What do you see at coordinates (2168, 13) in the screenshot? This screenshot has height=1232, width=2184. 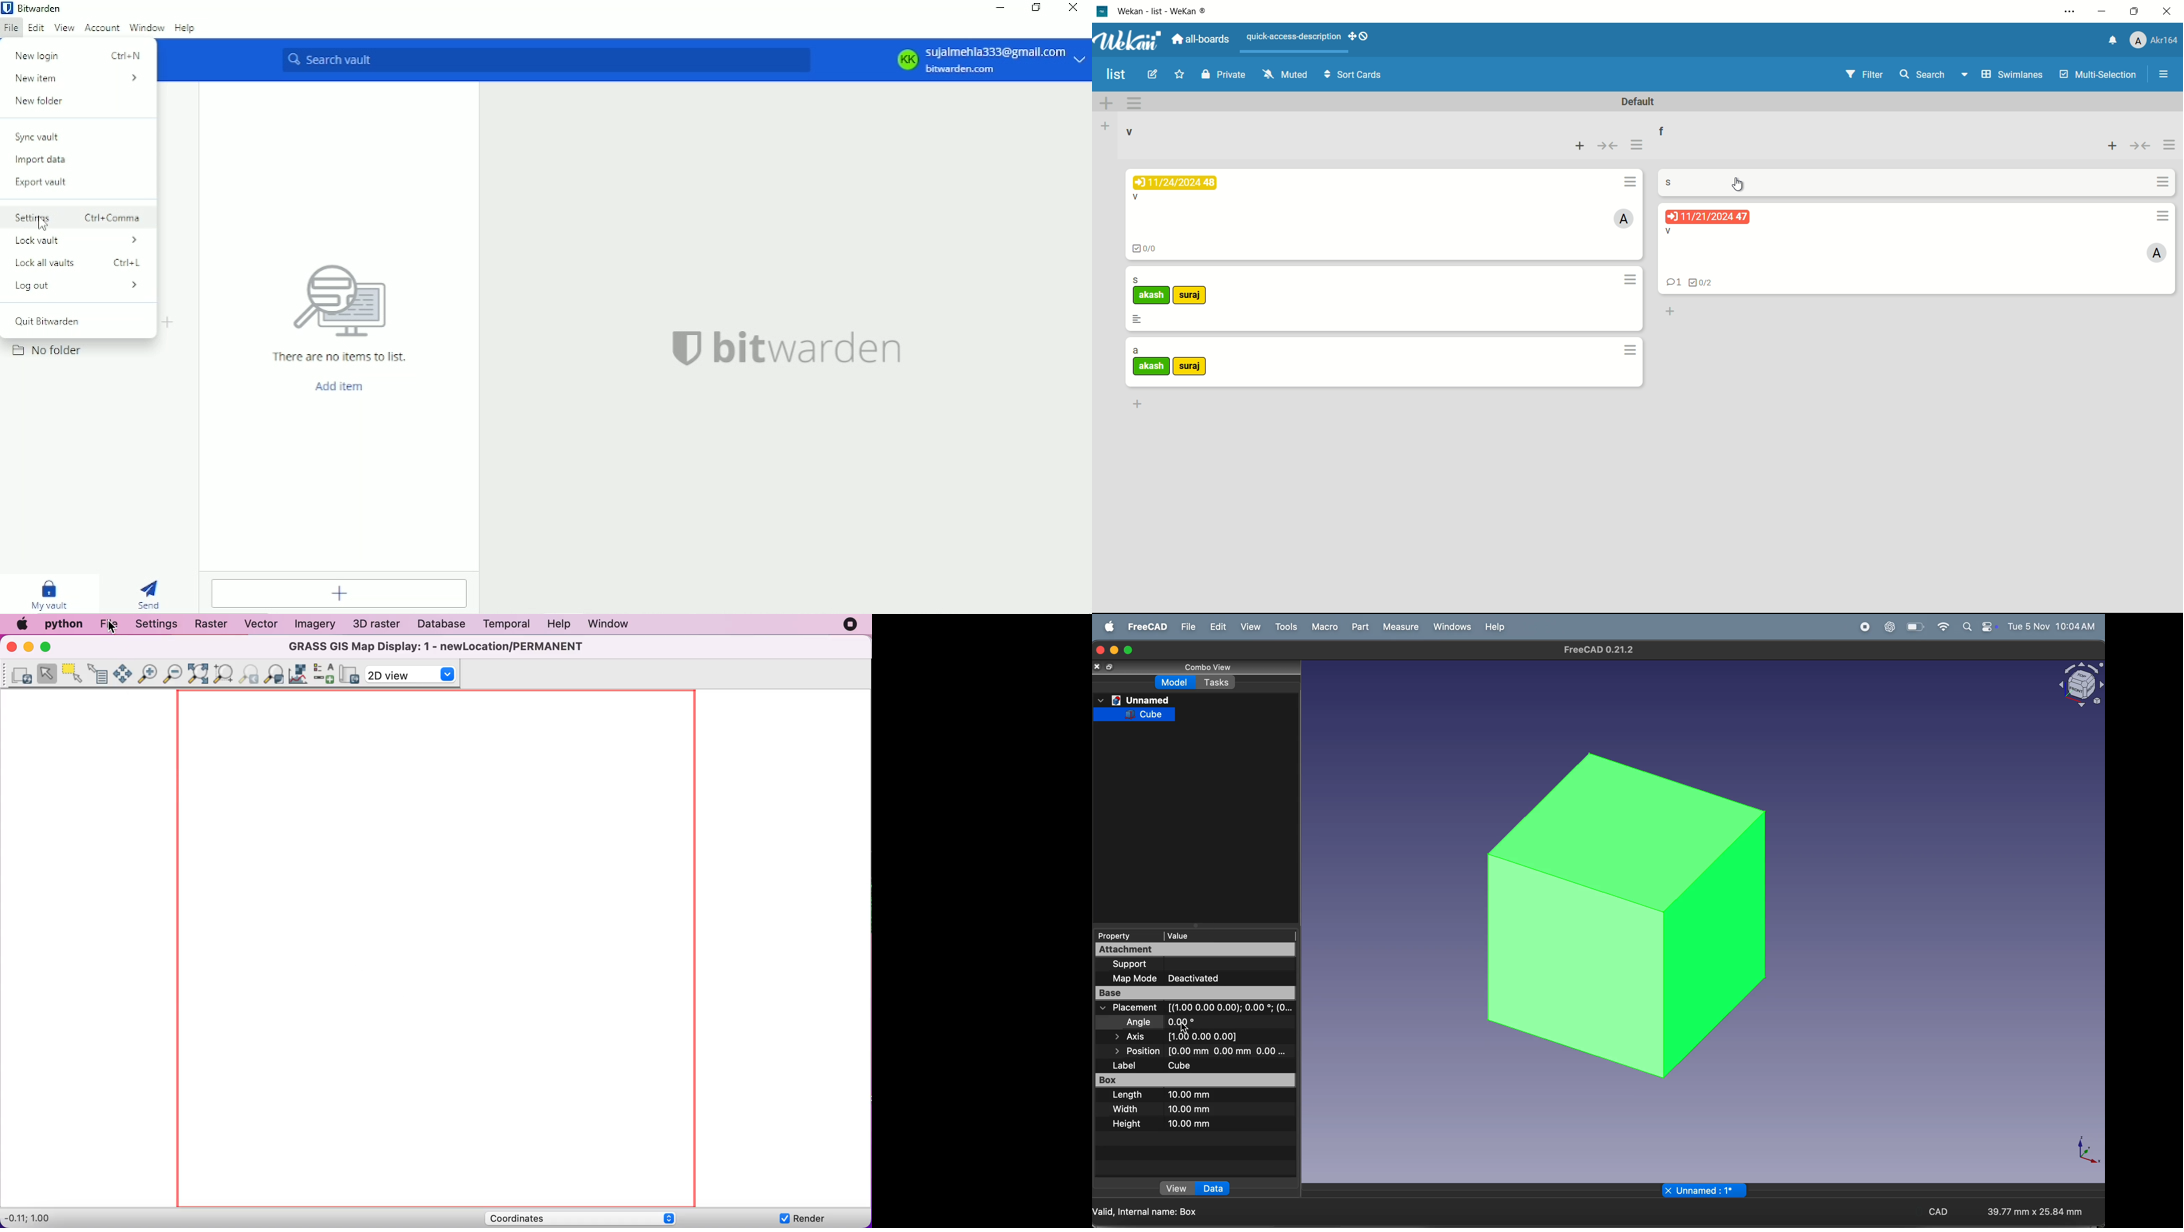 I see `close app` at bounding box center [2168, 13].